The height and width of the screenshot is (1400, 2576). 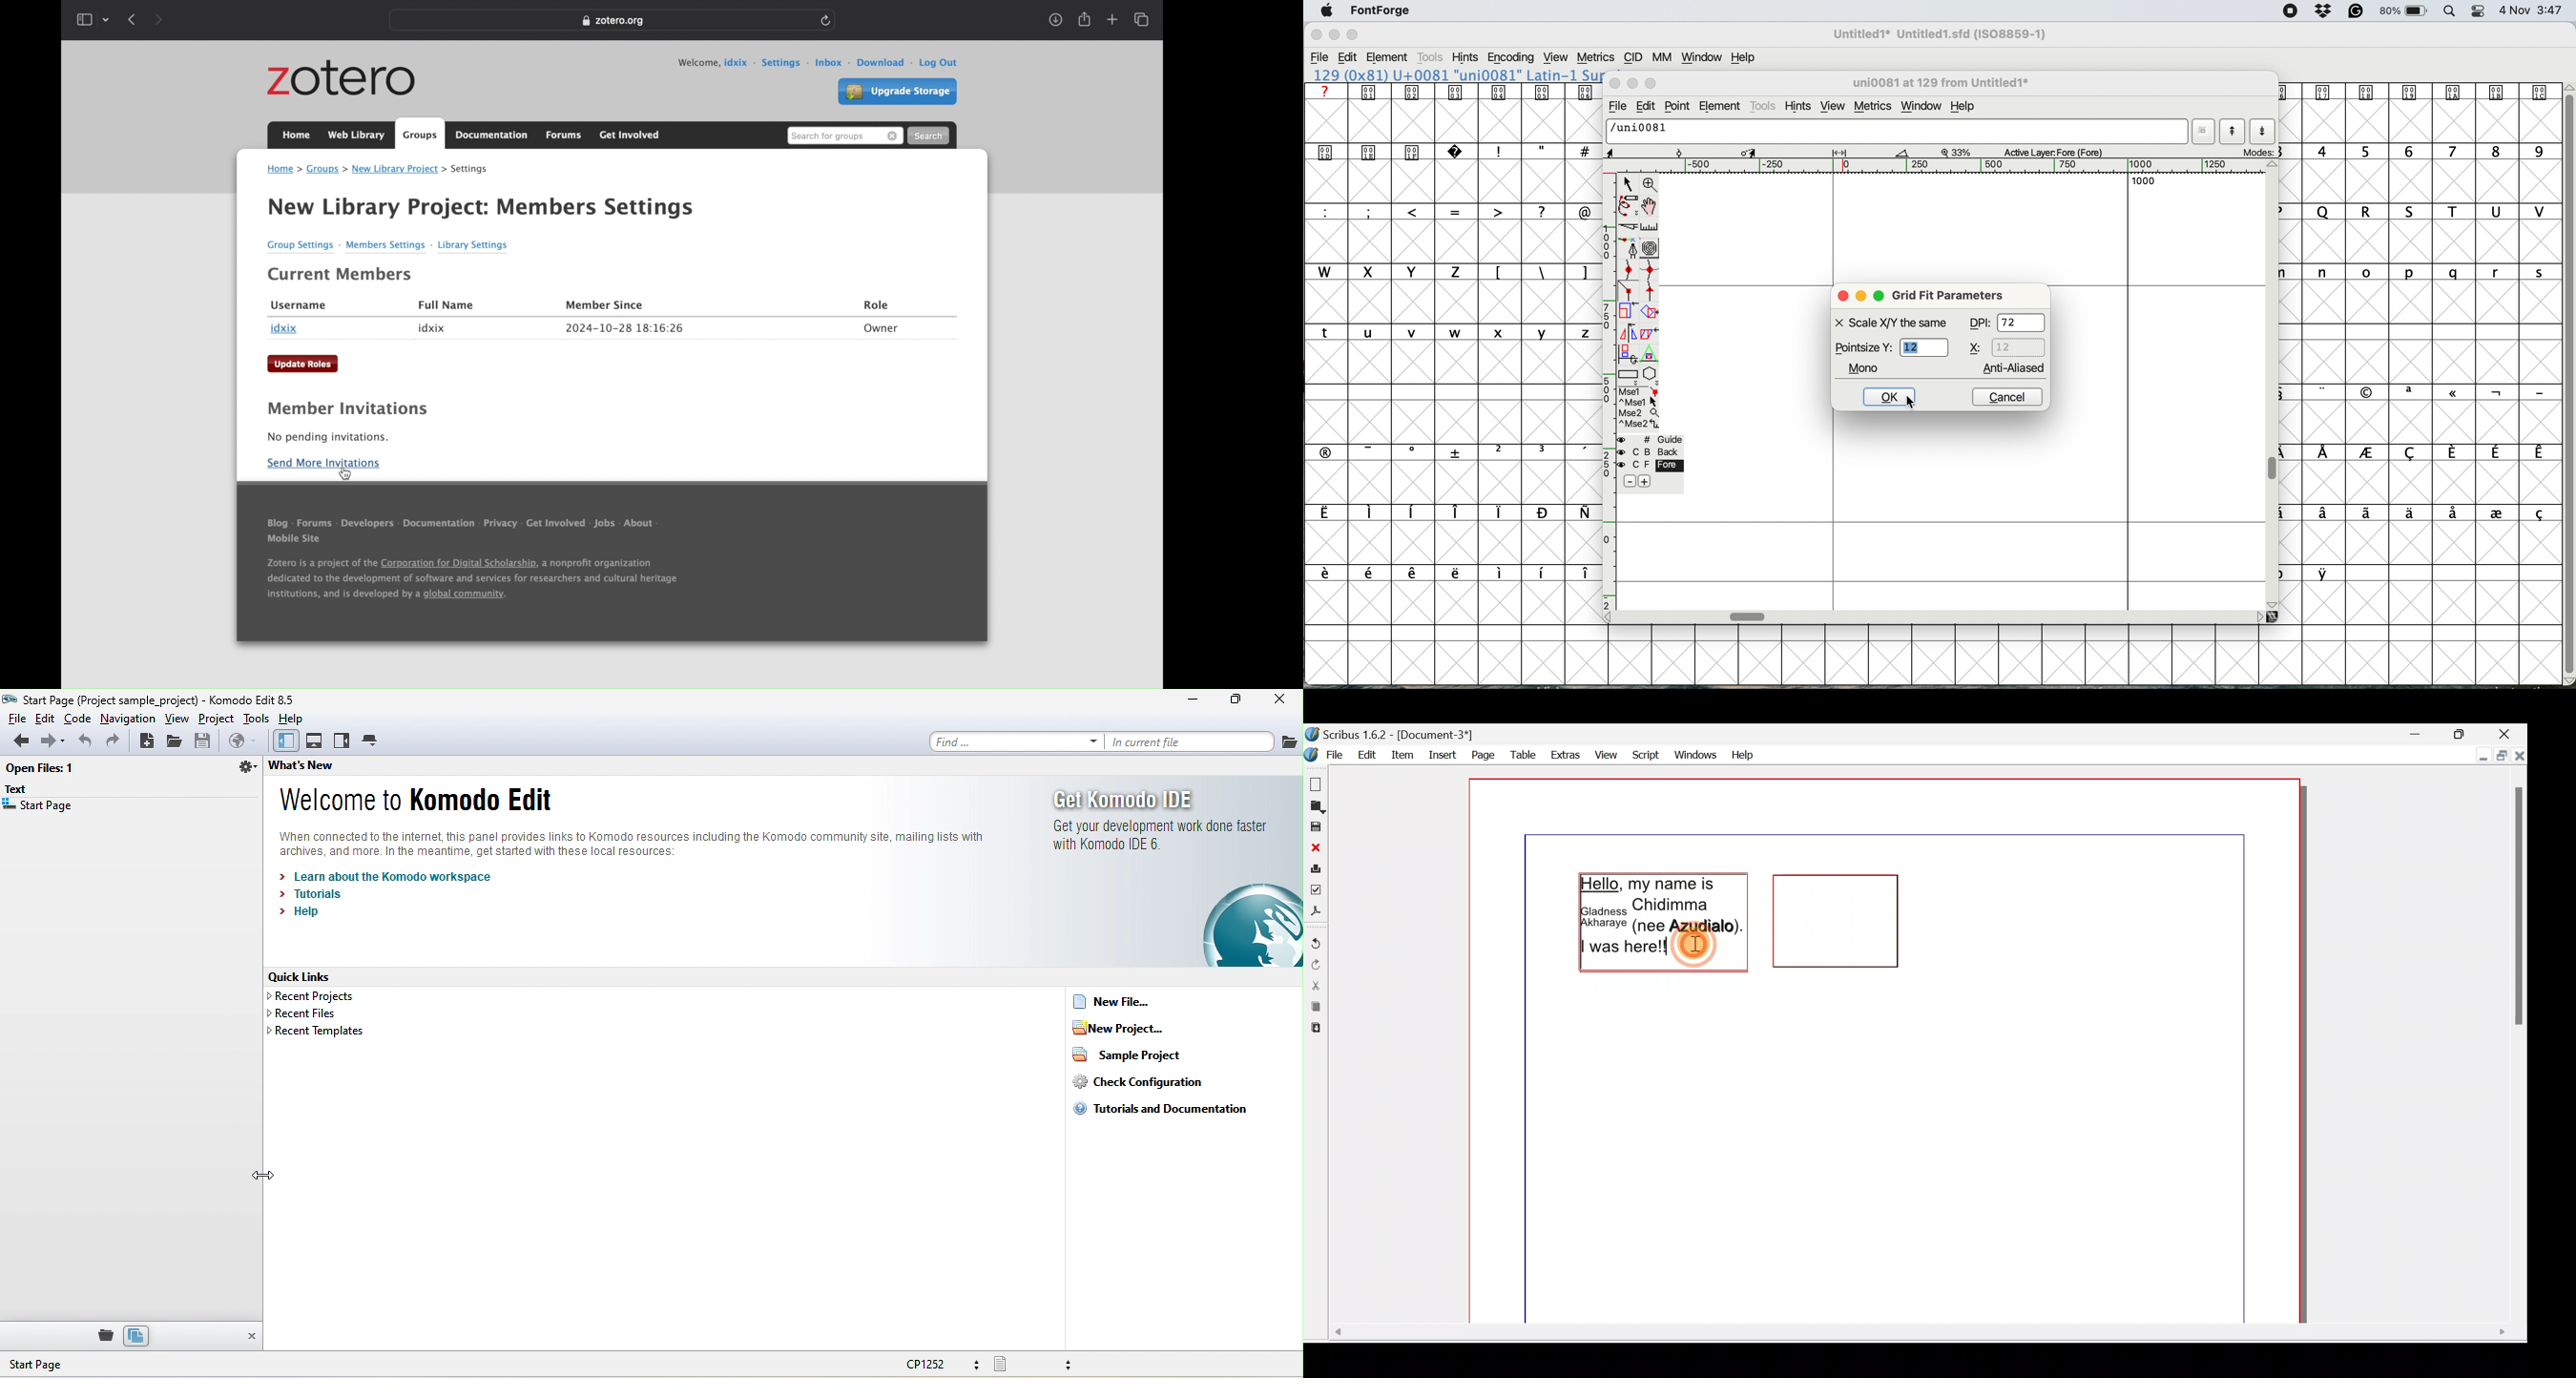 I want to click on tools, so click(x=1765, y=106).